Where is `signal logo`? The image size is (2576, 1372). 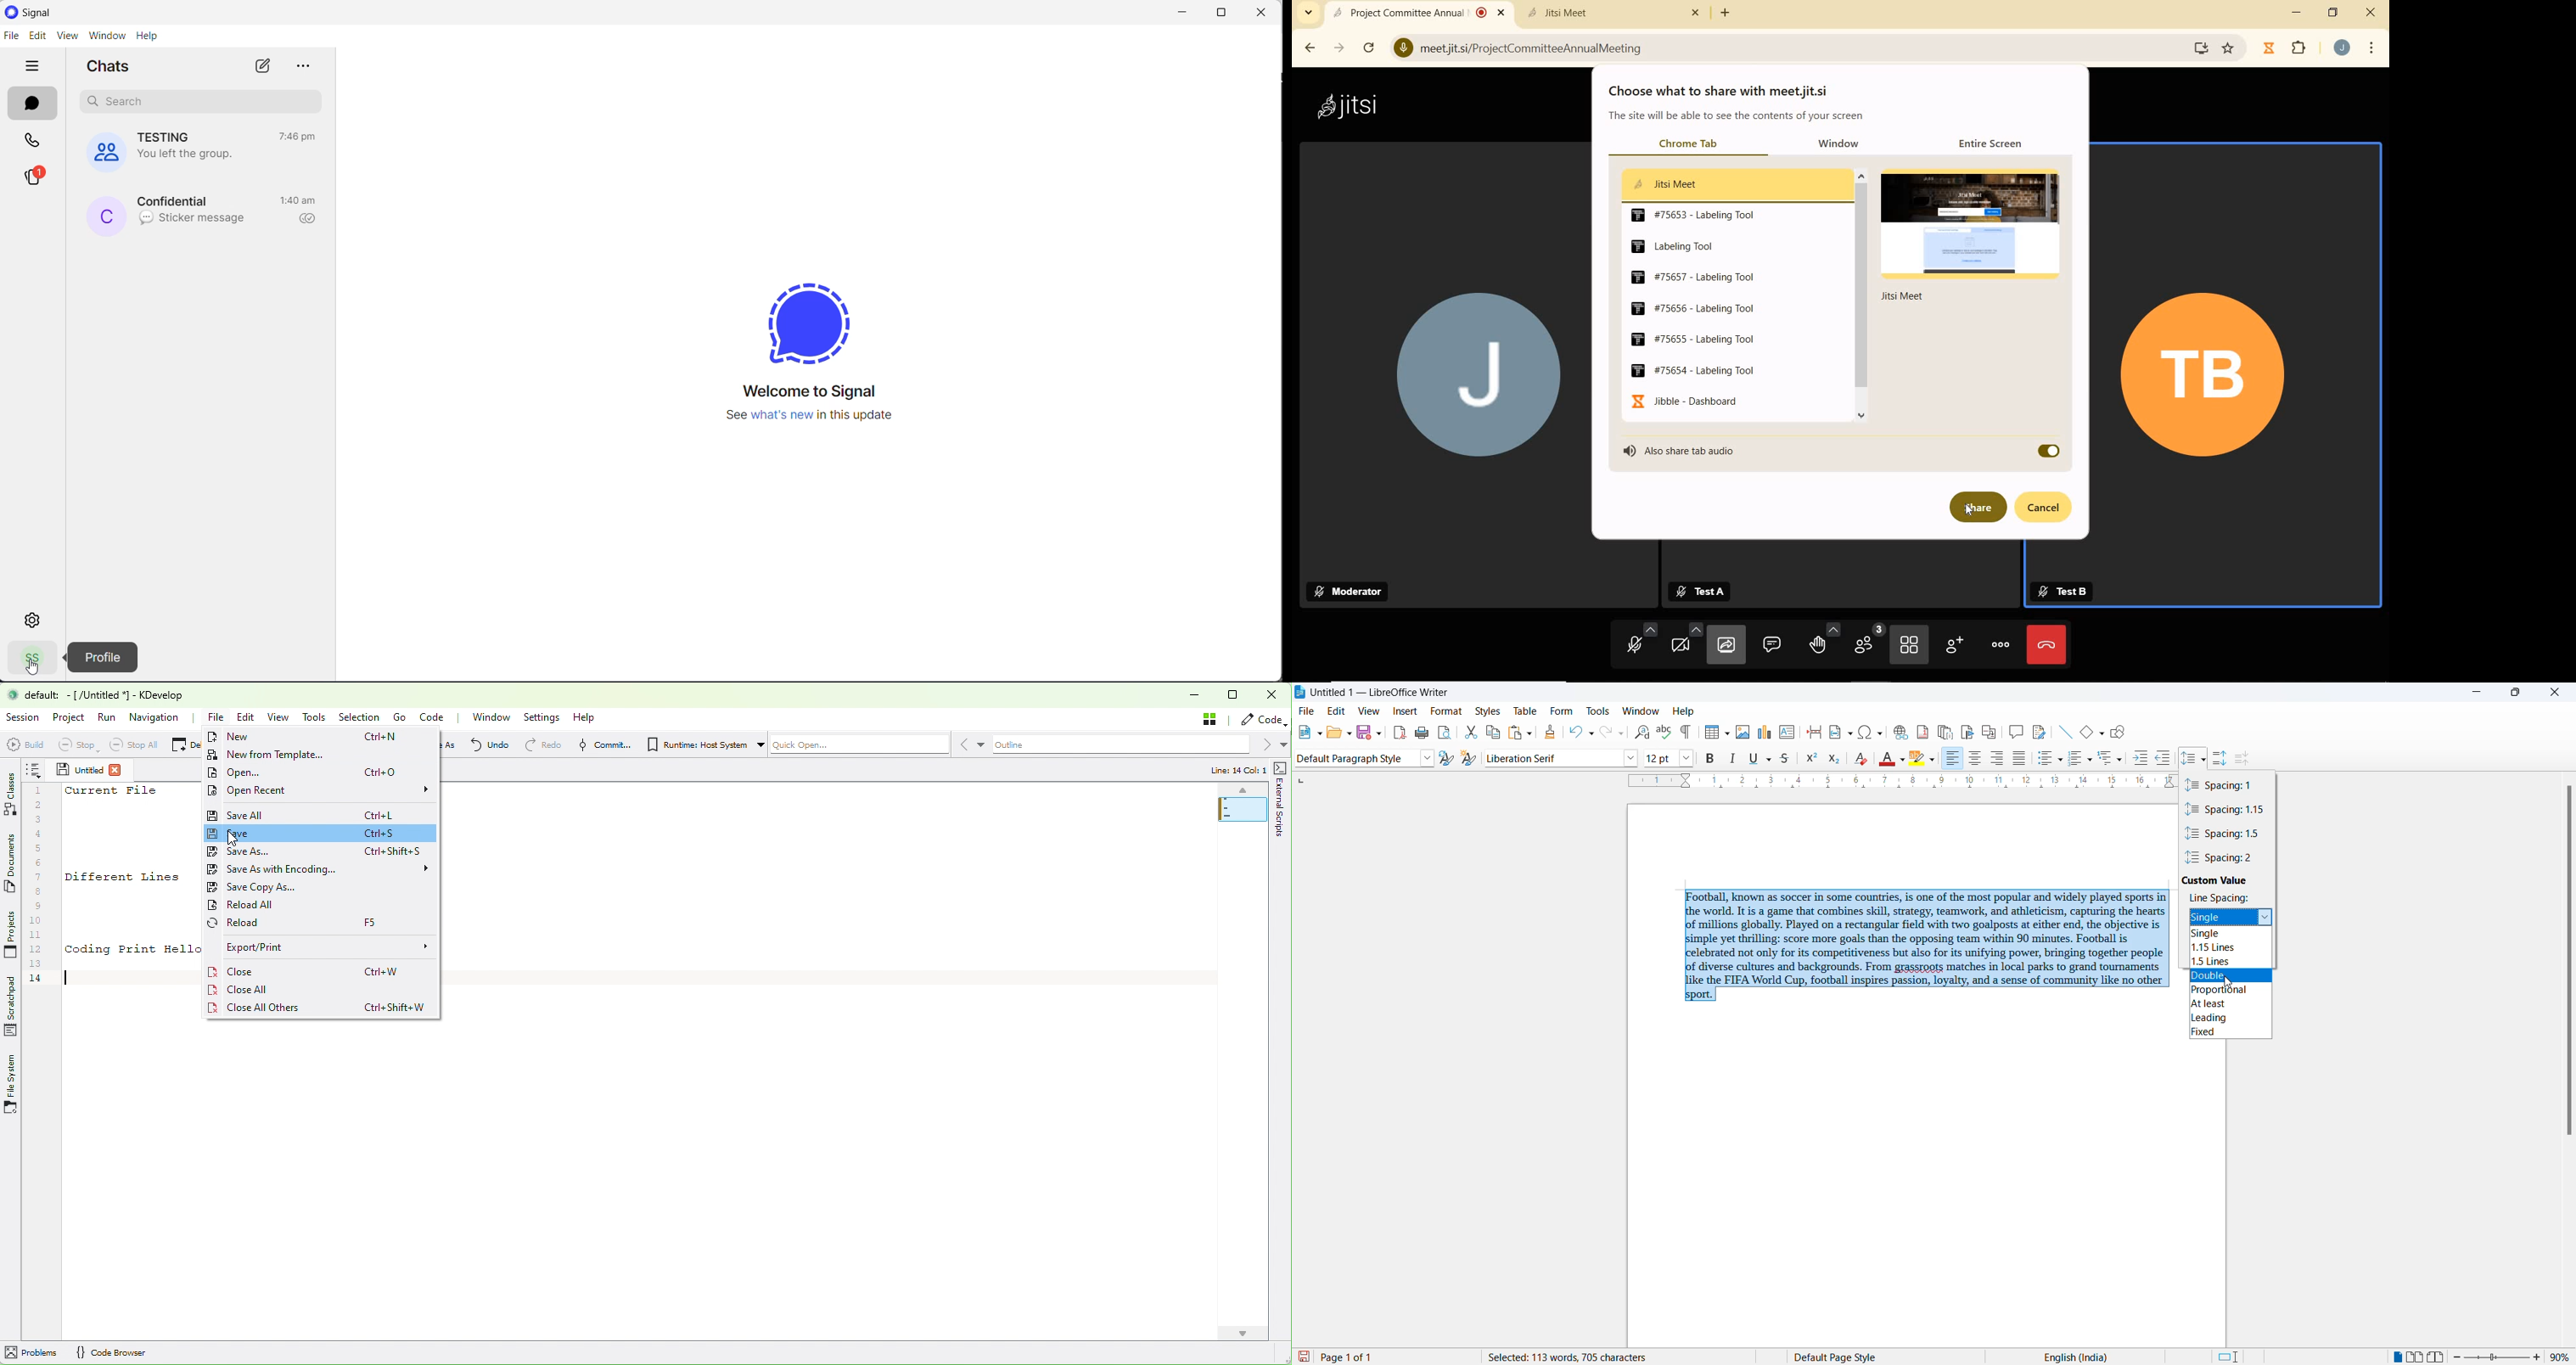 signal logo is located at coordinates (813, 318).